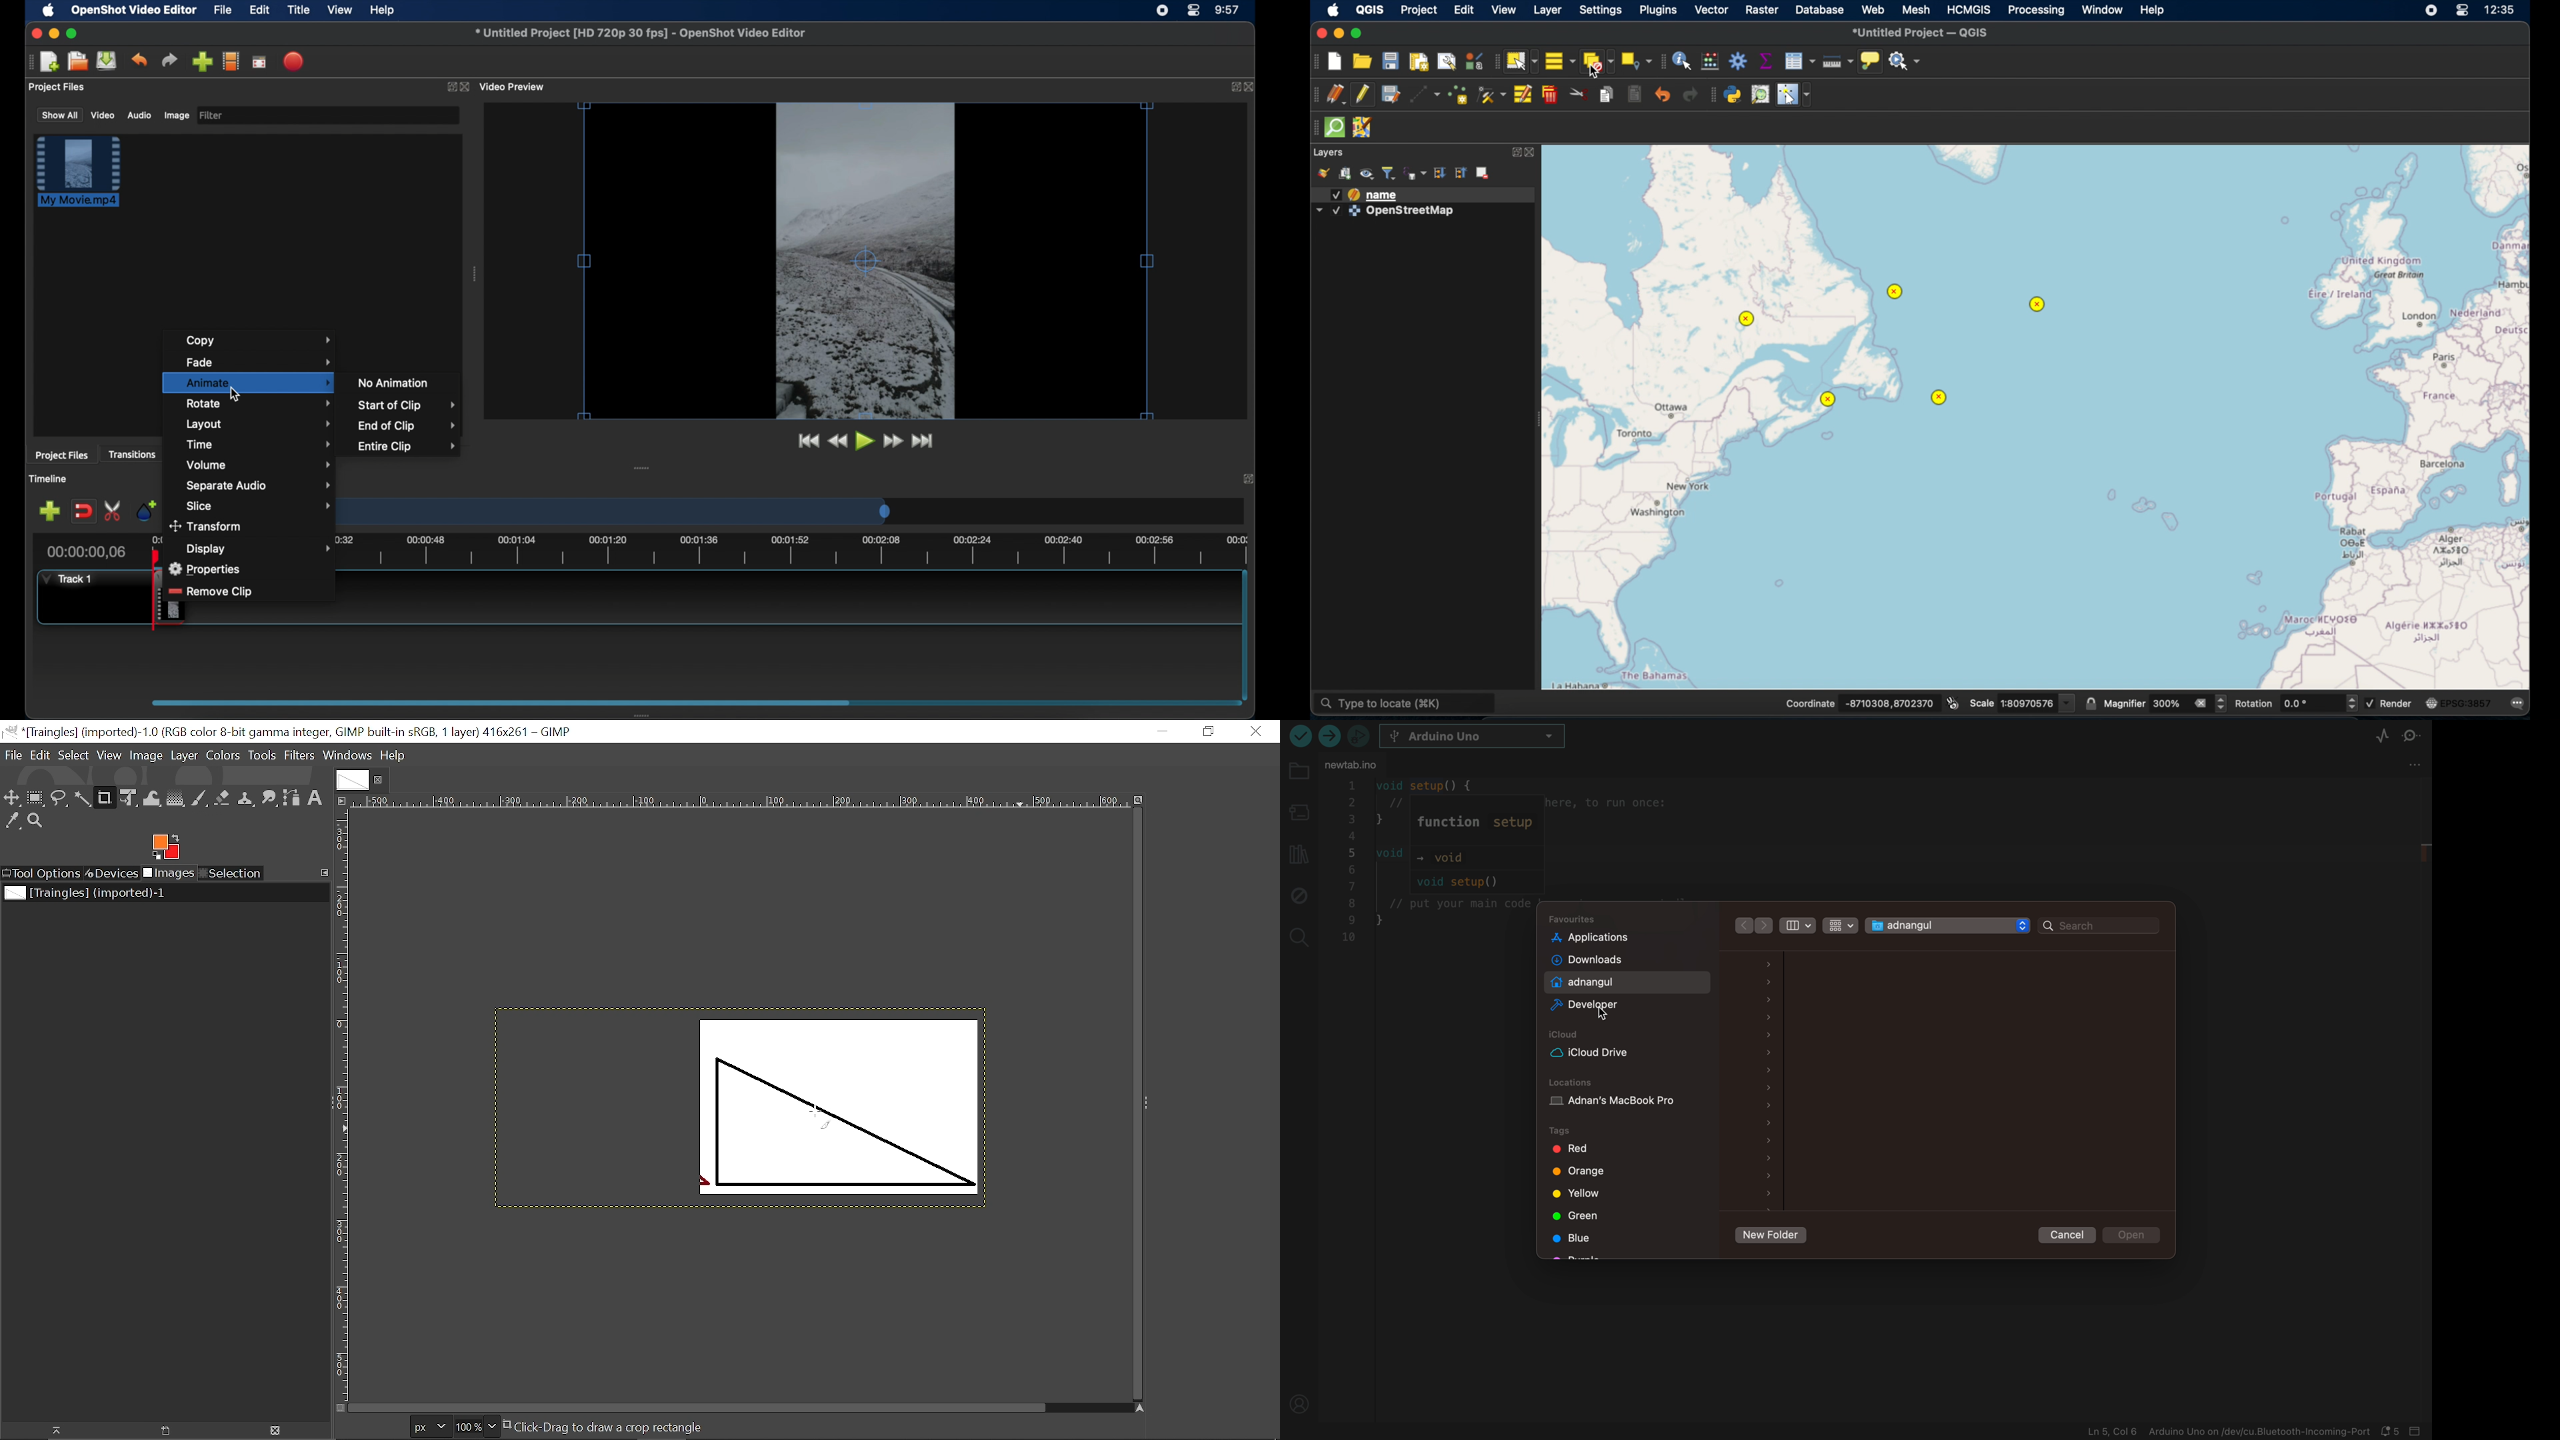 The width and height of the screenshot is (2576, 1456). Describe the element at coordinates (1354, 211) in the screenshot. I see `icon` at that location.